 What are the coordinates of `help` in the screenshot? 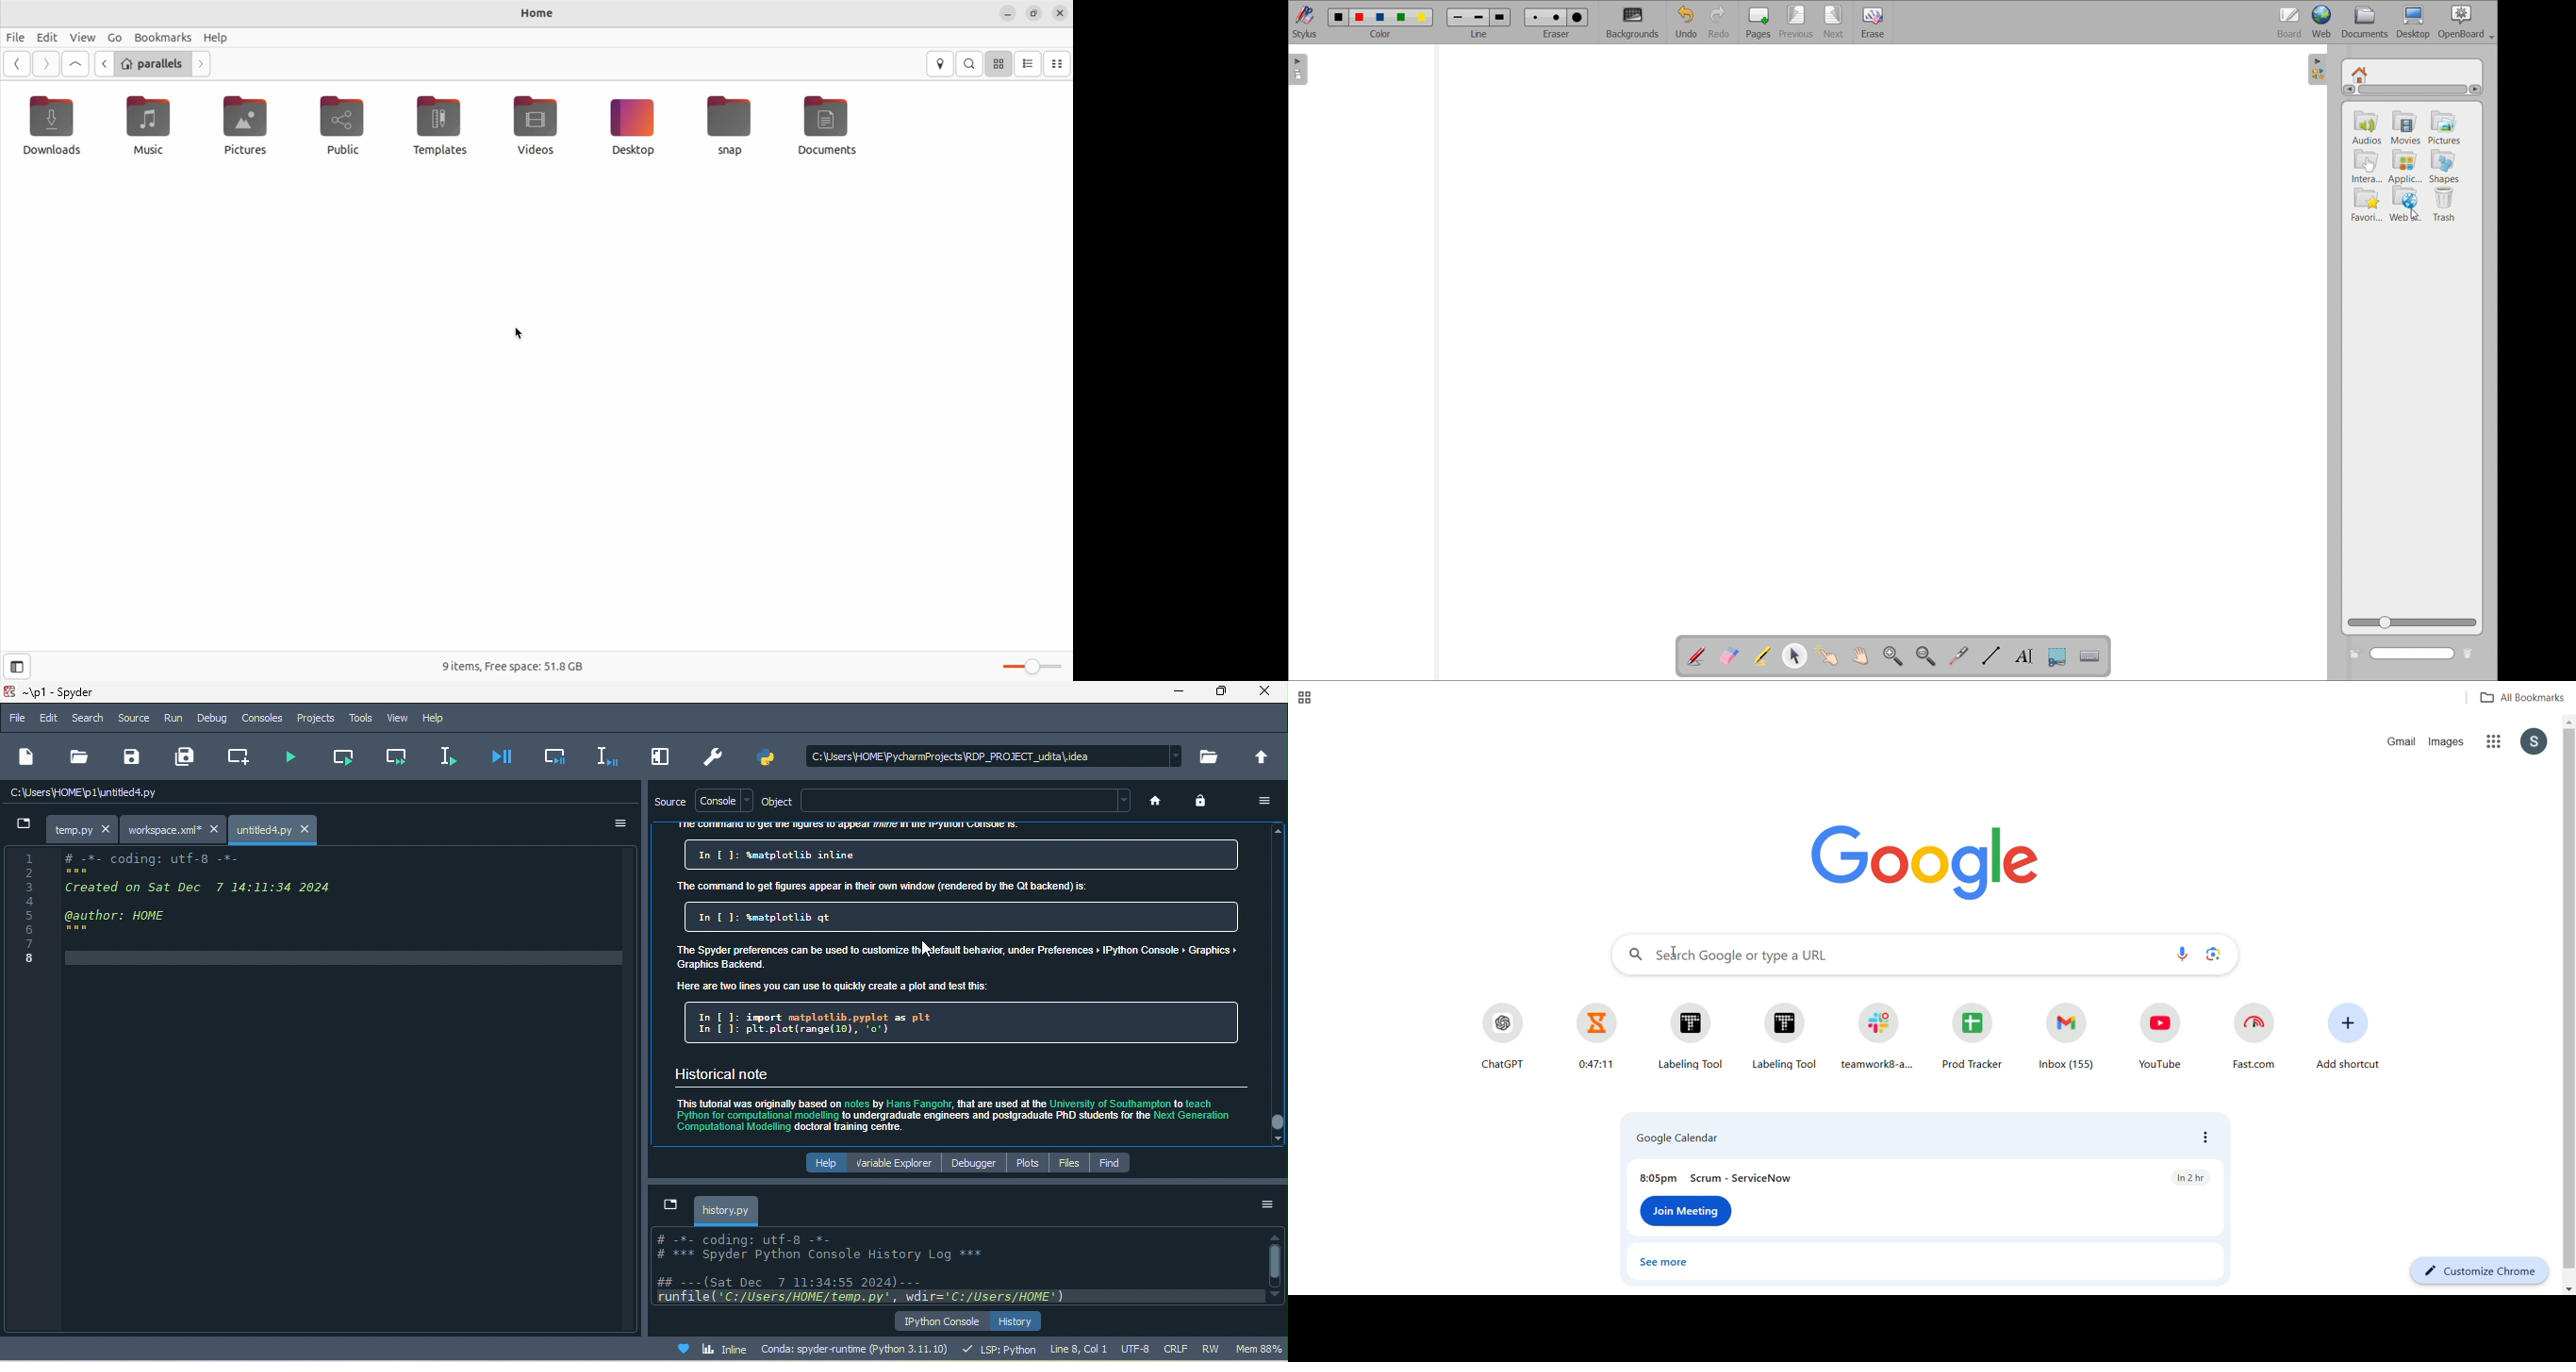 It's located at (442, 717).